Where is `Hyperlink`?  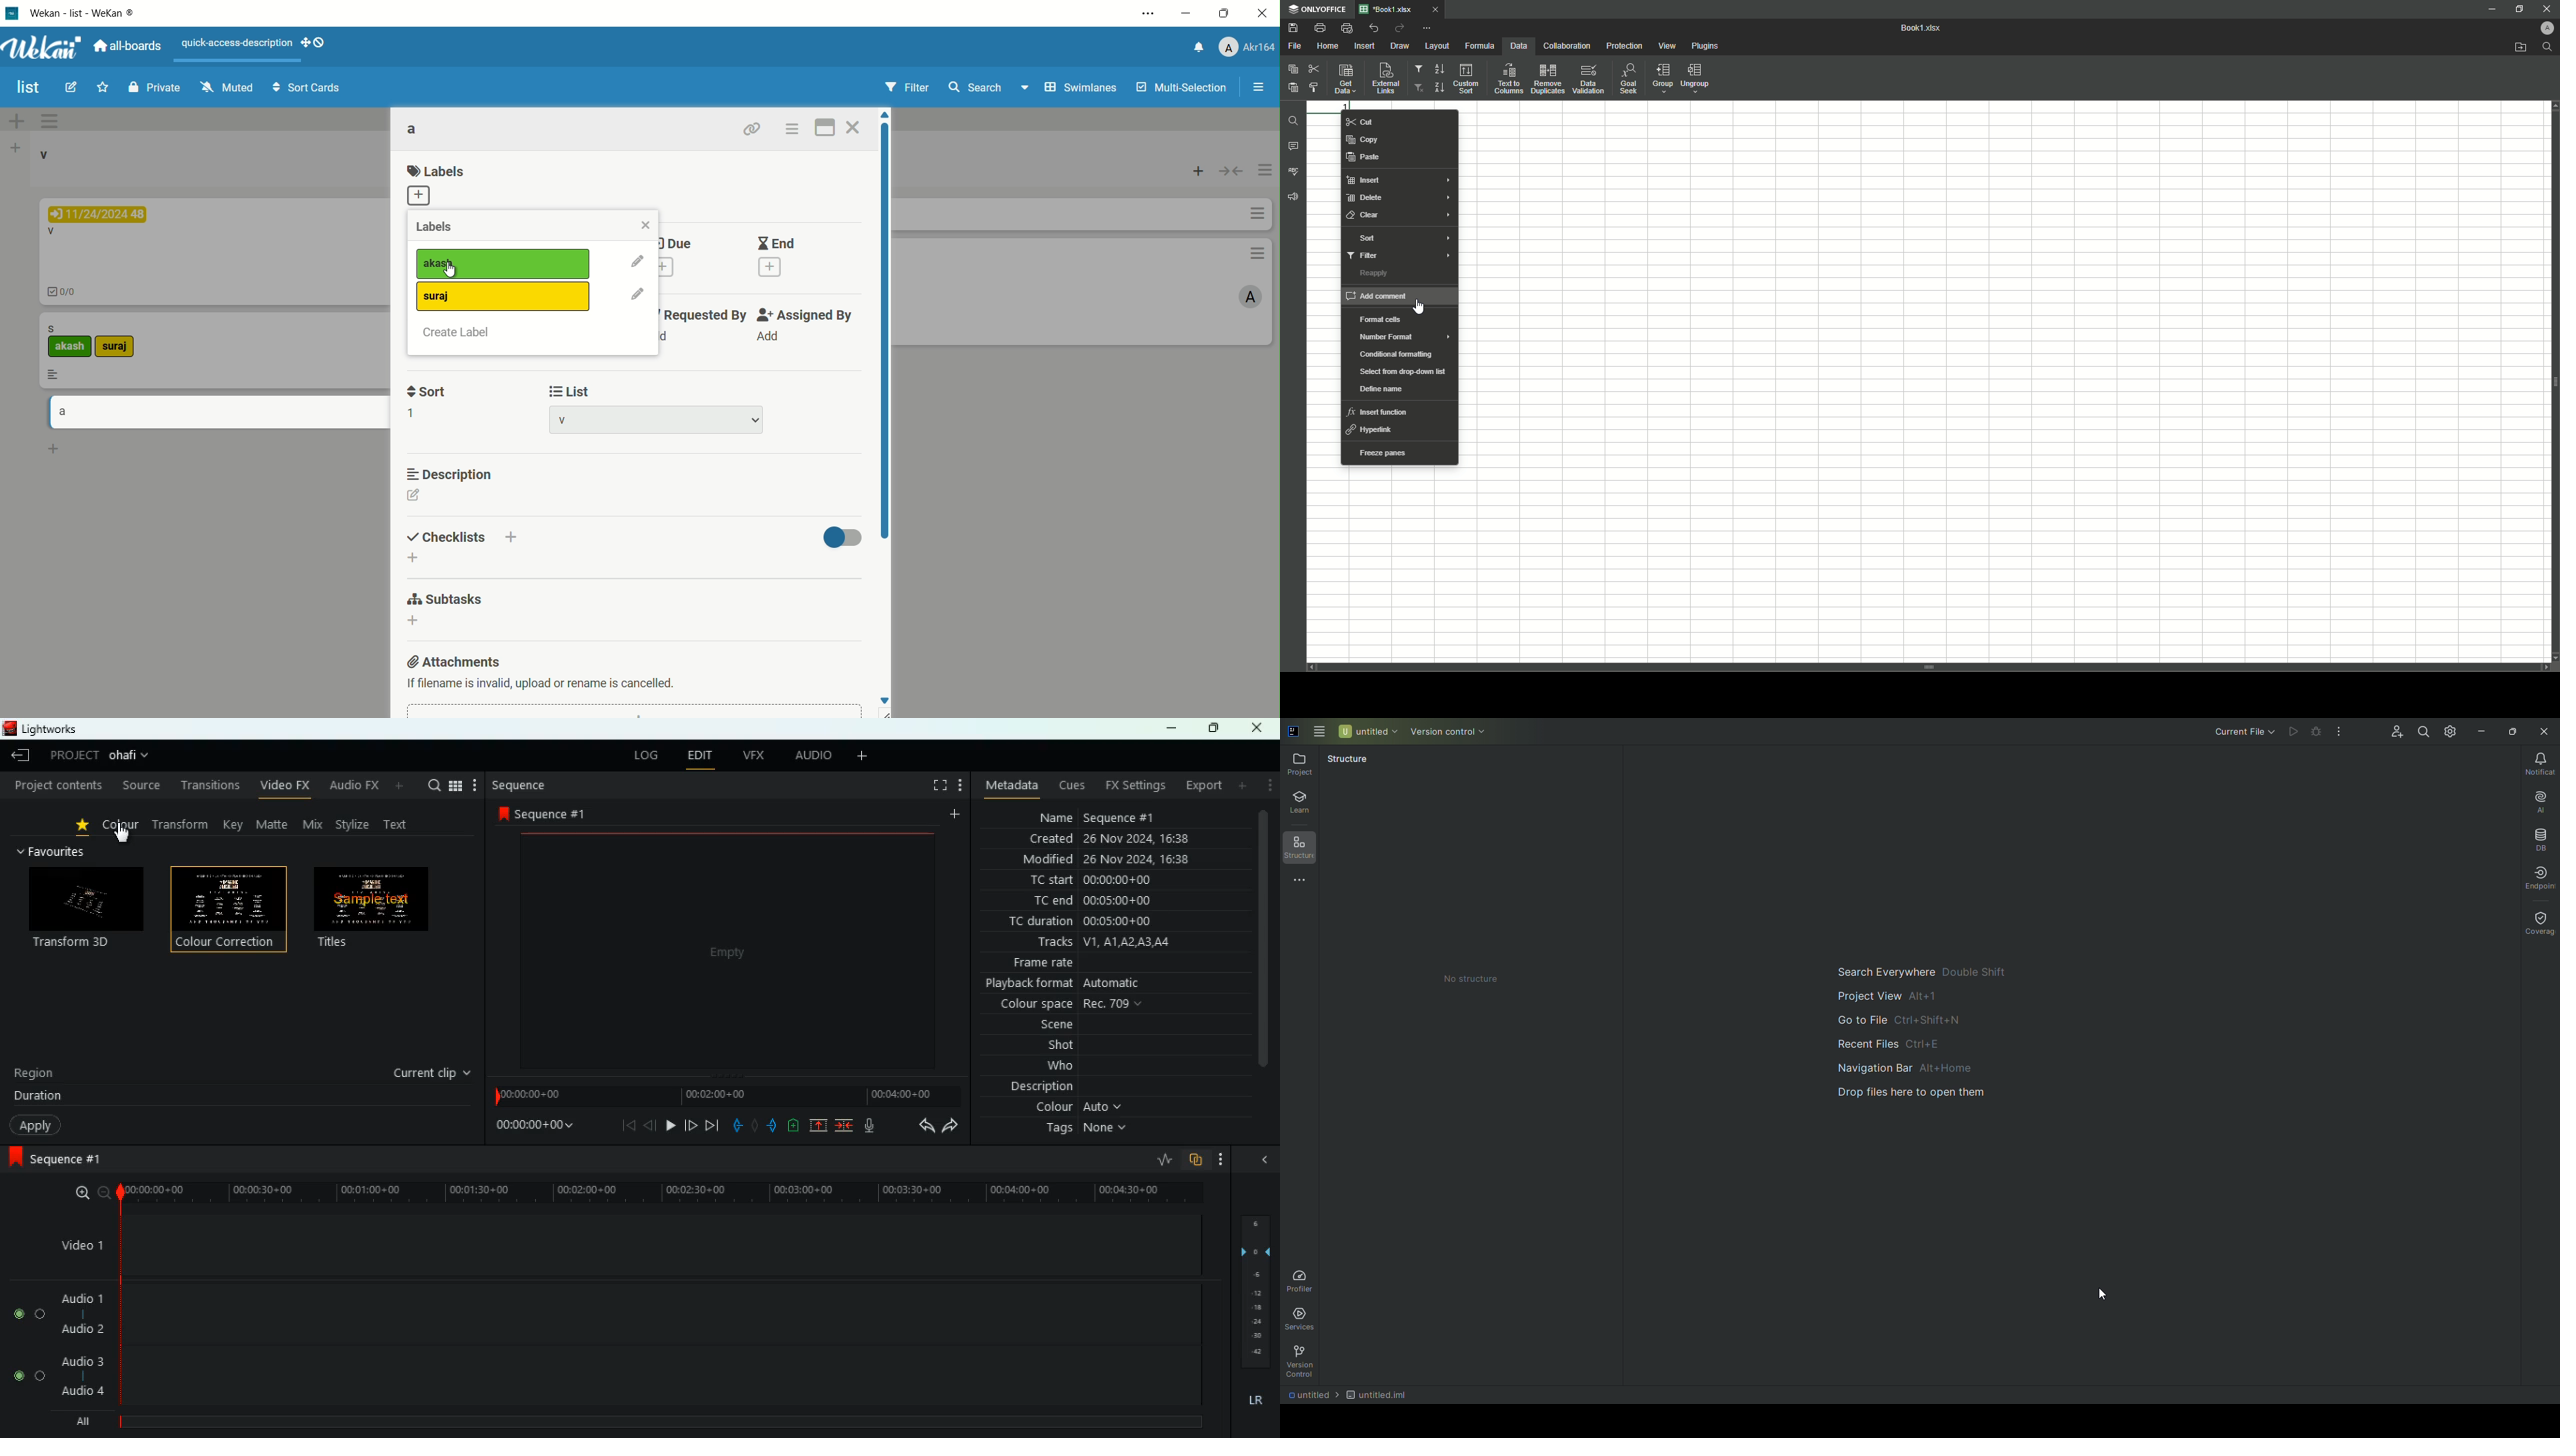
Hyperlink is located at coordinates (1373, 429).